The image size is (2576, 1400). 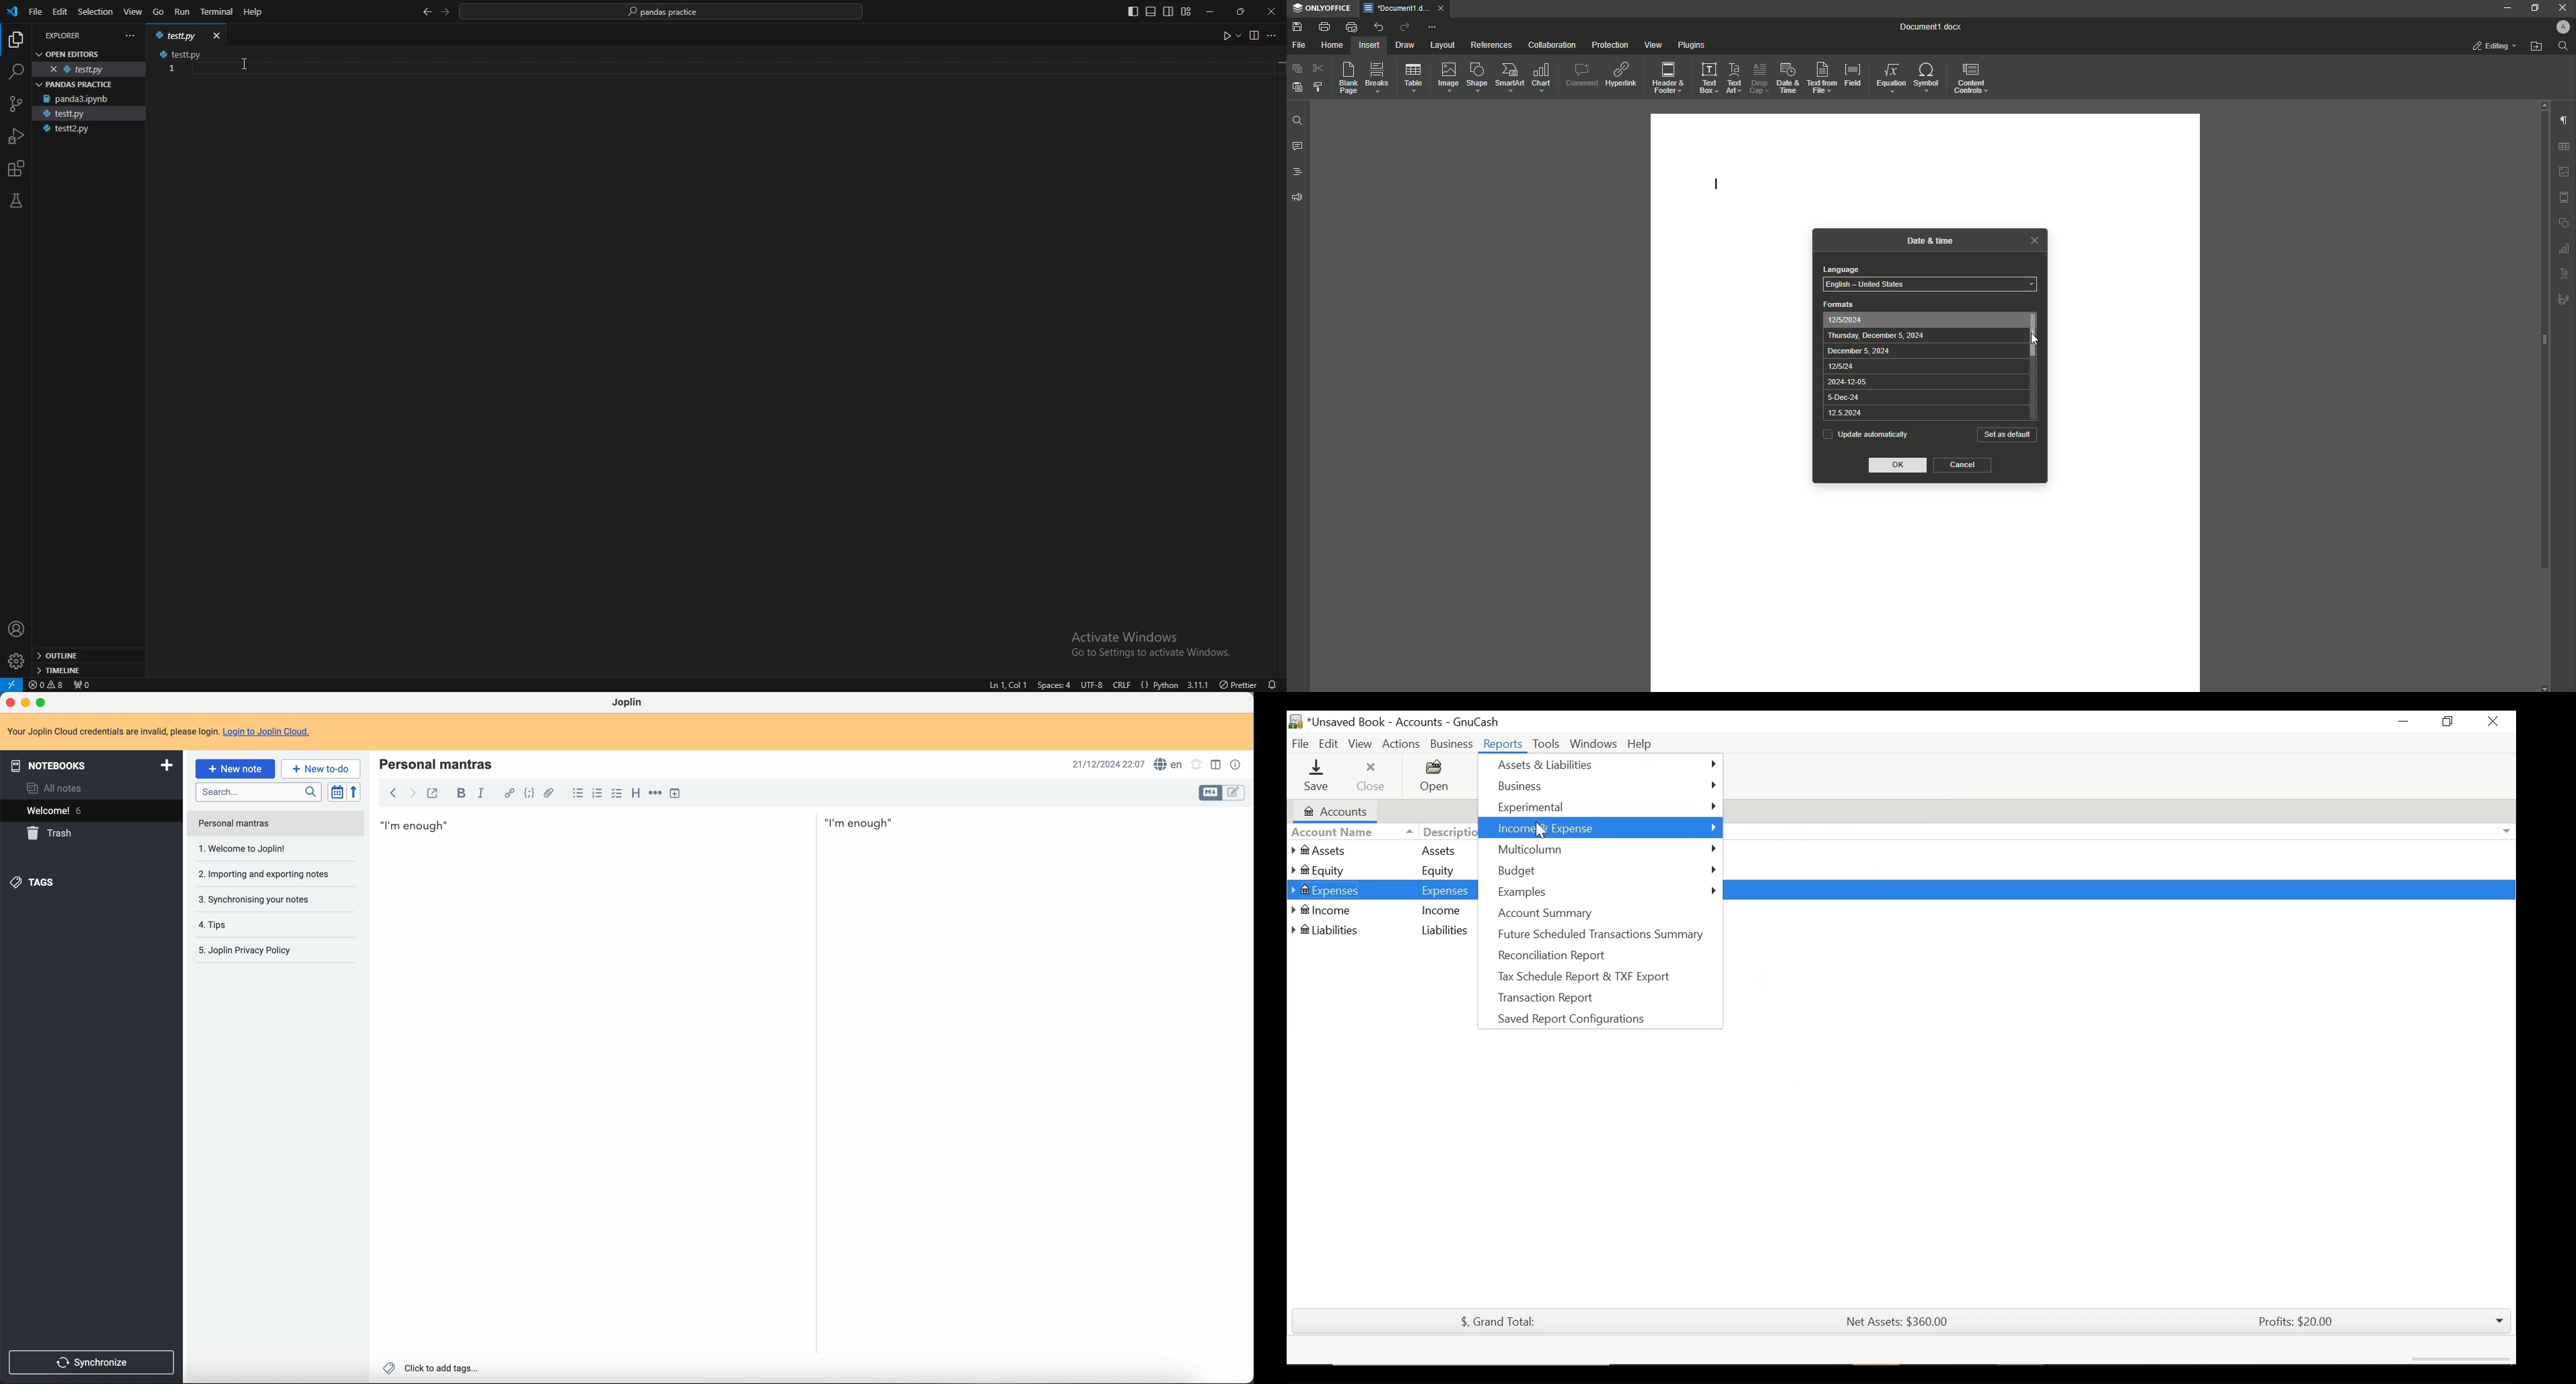 I want to click on spell checker, so click(x=1169, y=764).